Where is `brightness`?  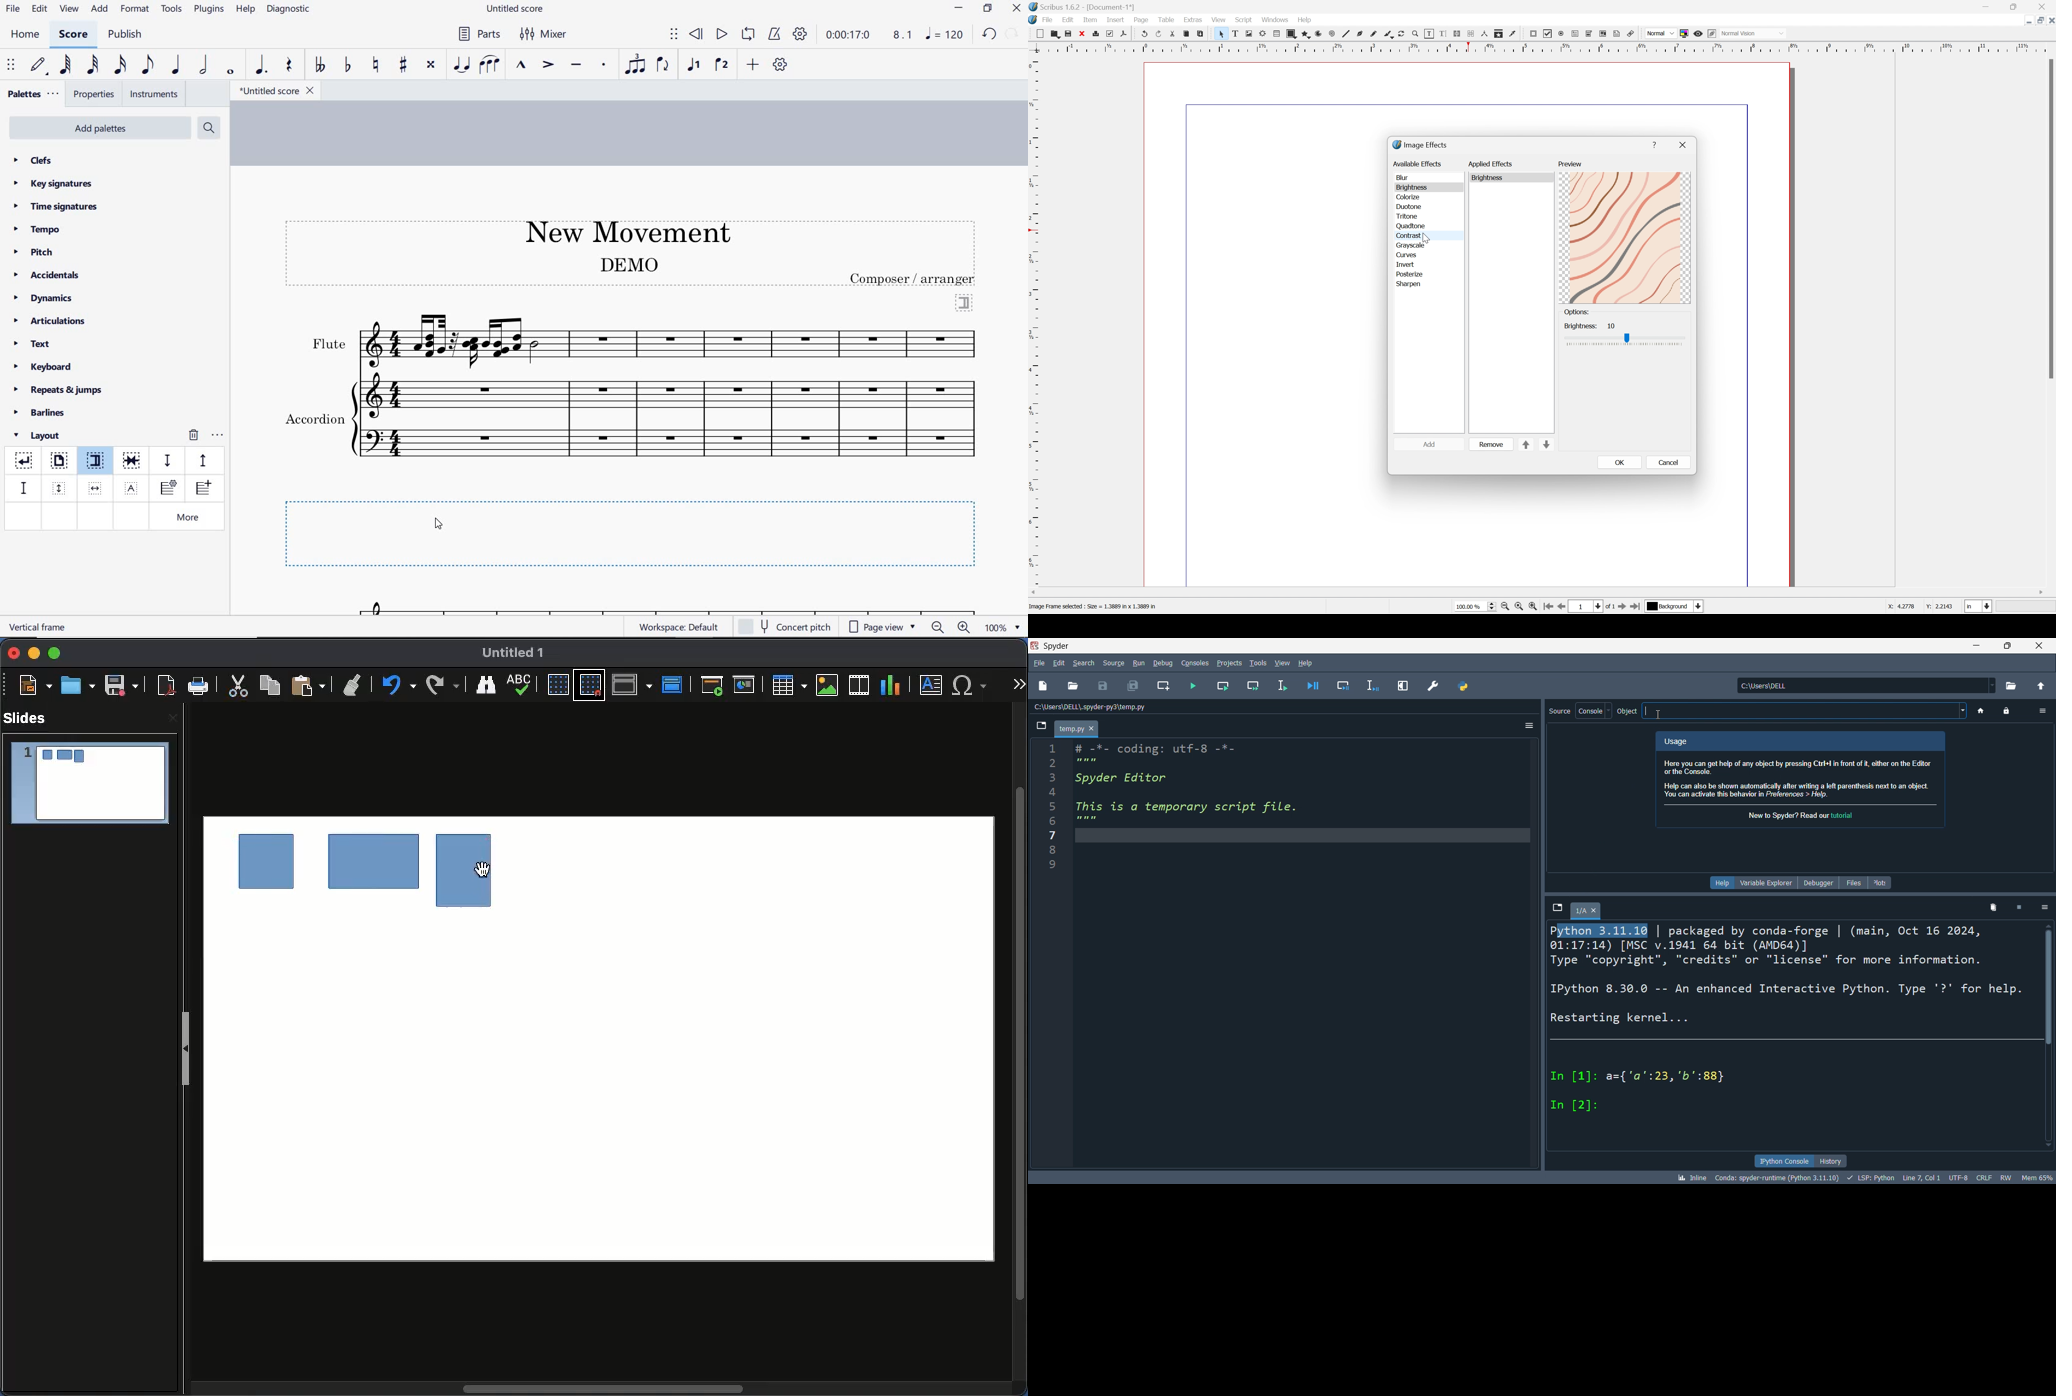 brightness is located at coordinates (1412, 187).